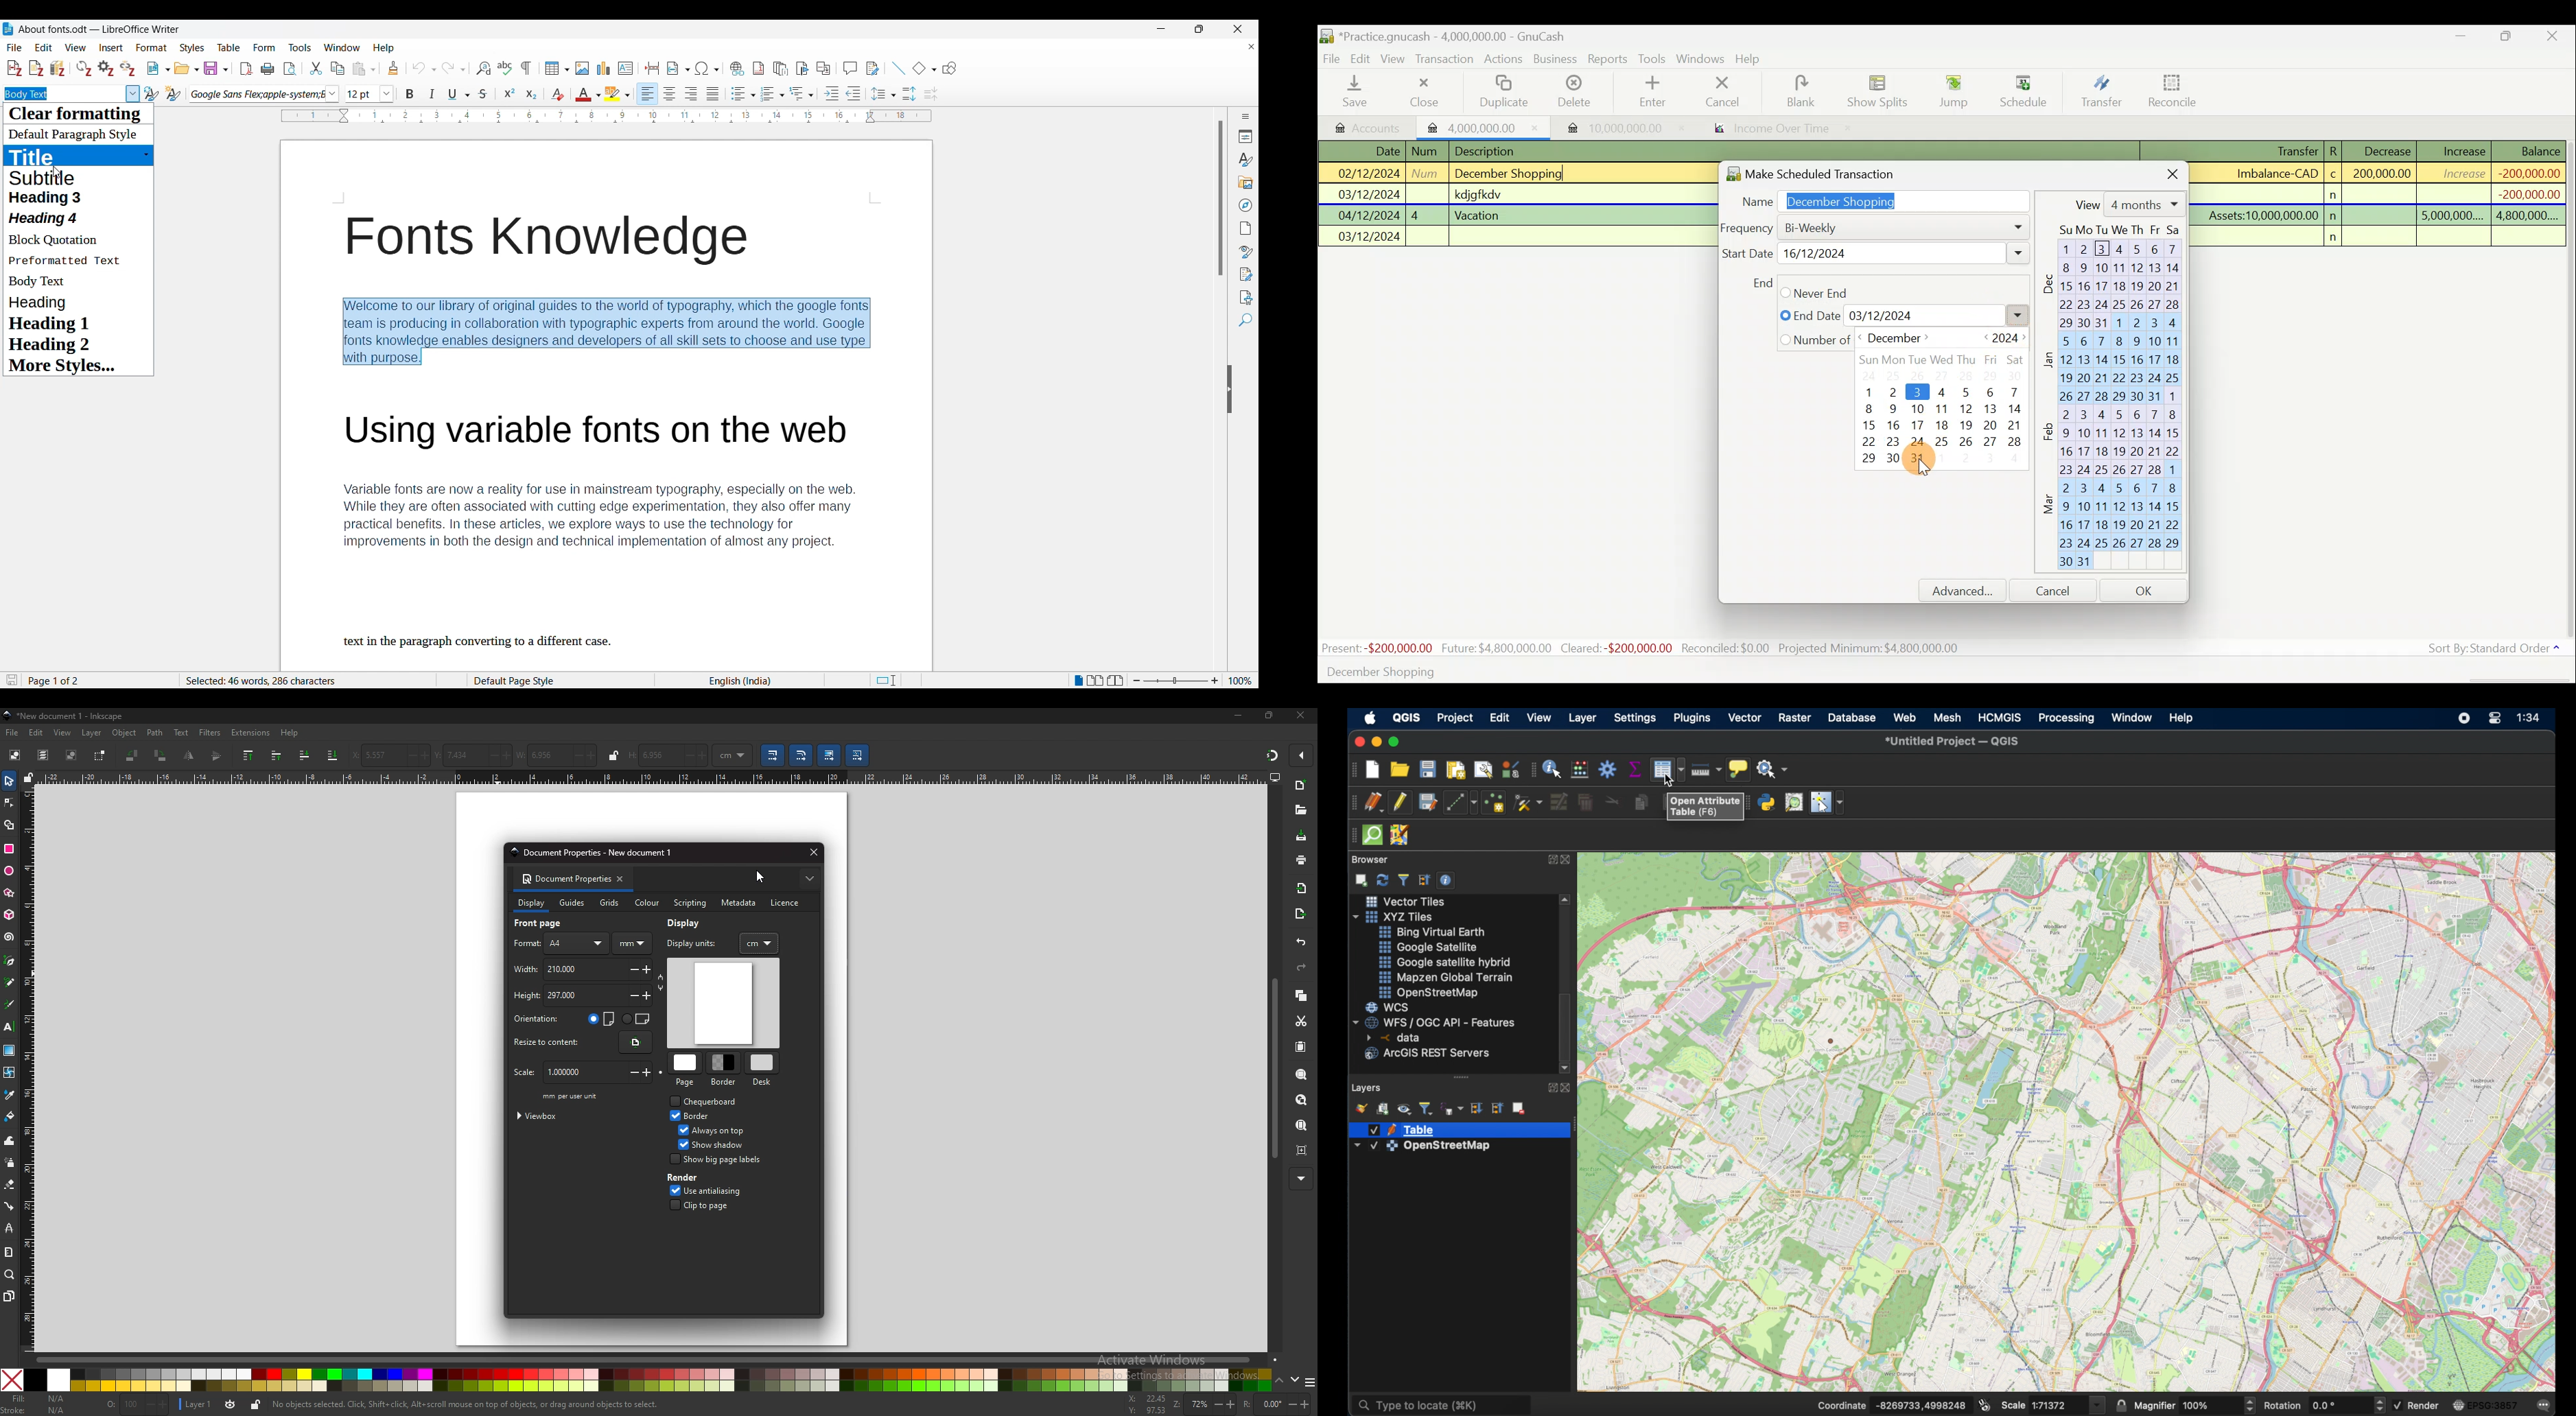 This screenshot has width=2576, height=1428. What do you see at coordinates (1537, 717) in the screenshot?
I see `view` at bounding box center [1537, 717].